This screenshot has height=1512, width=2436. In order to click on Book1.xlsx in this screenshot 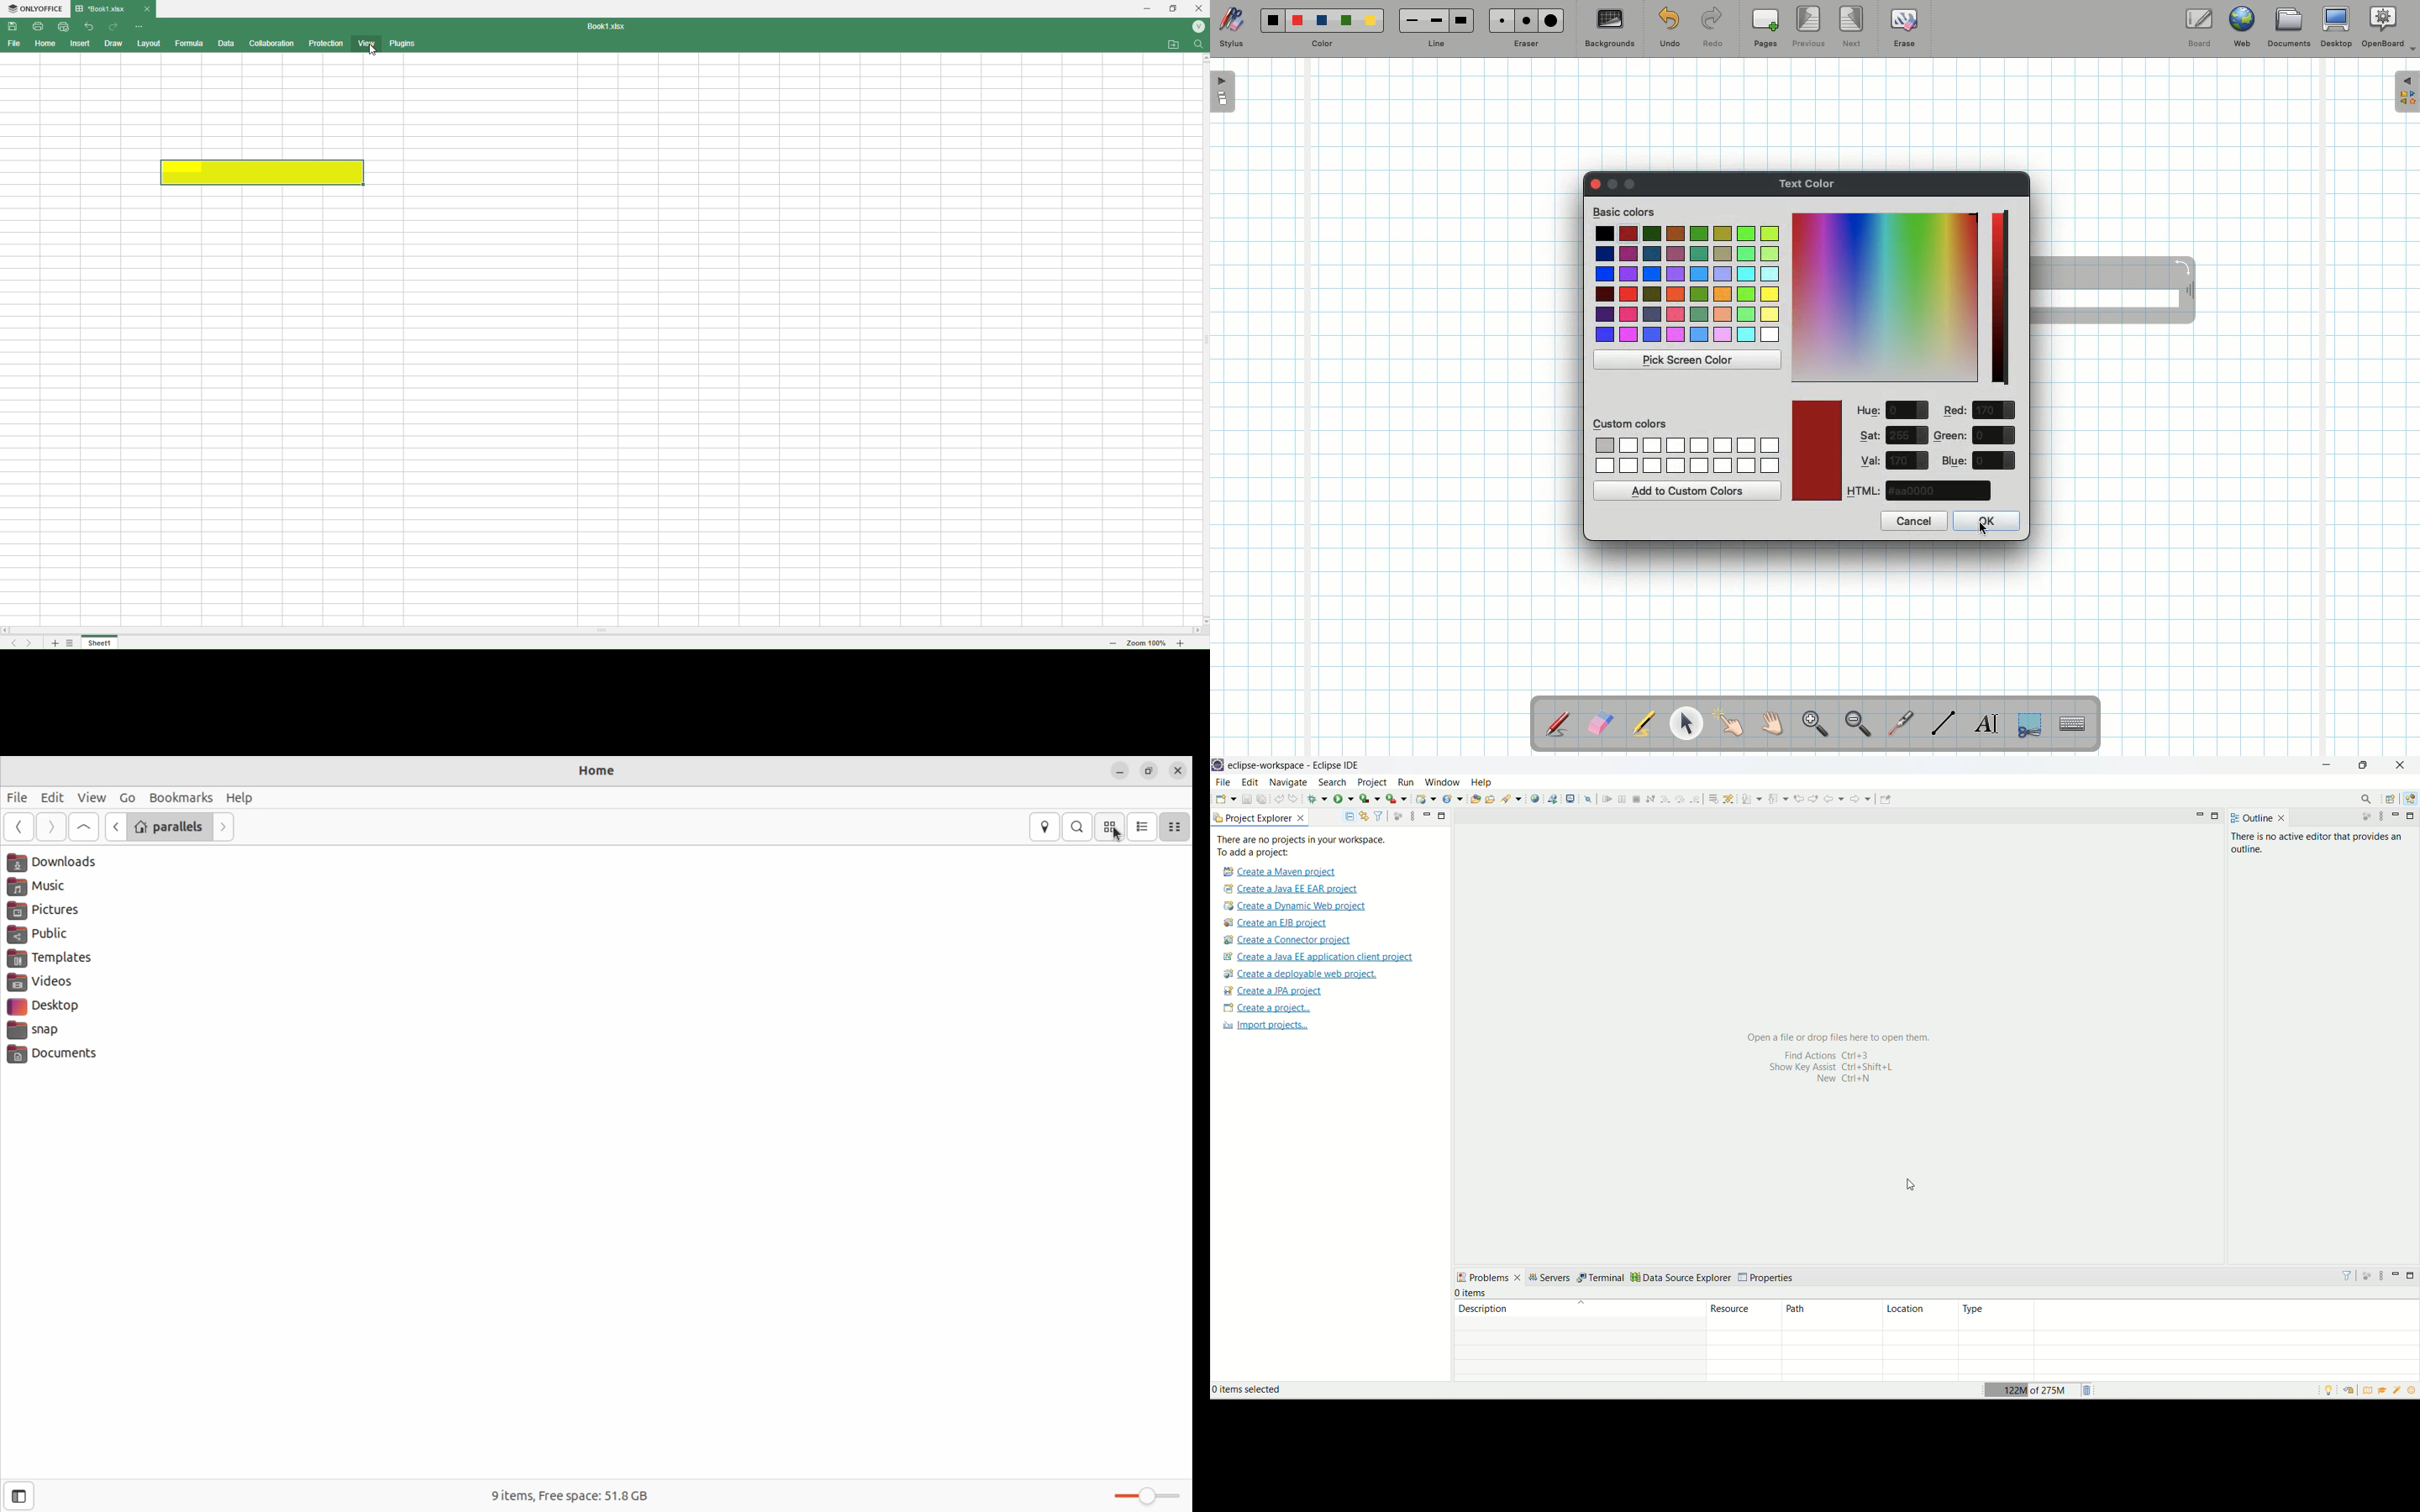, I will do `click(612, 27)`.